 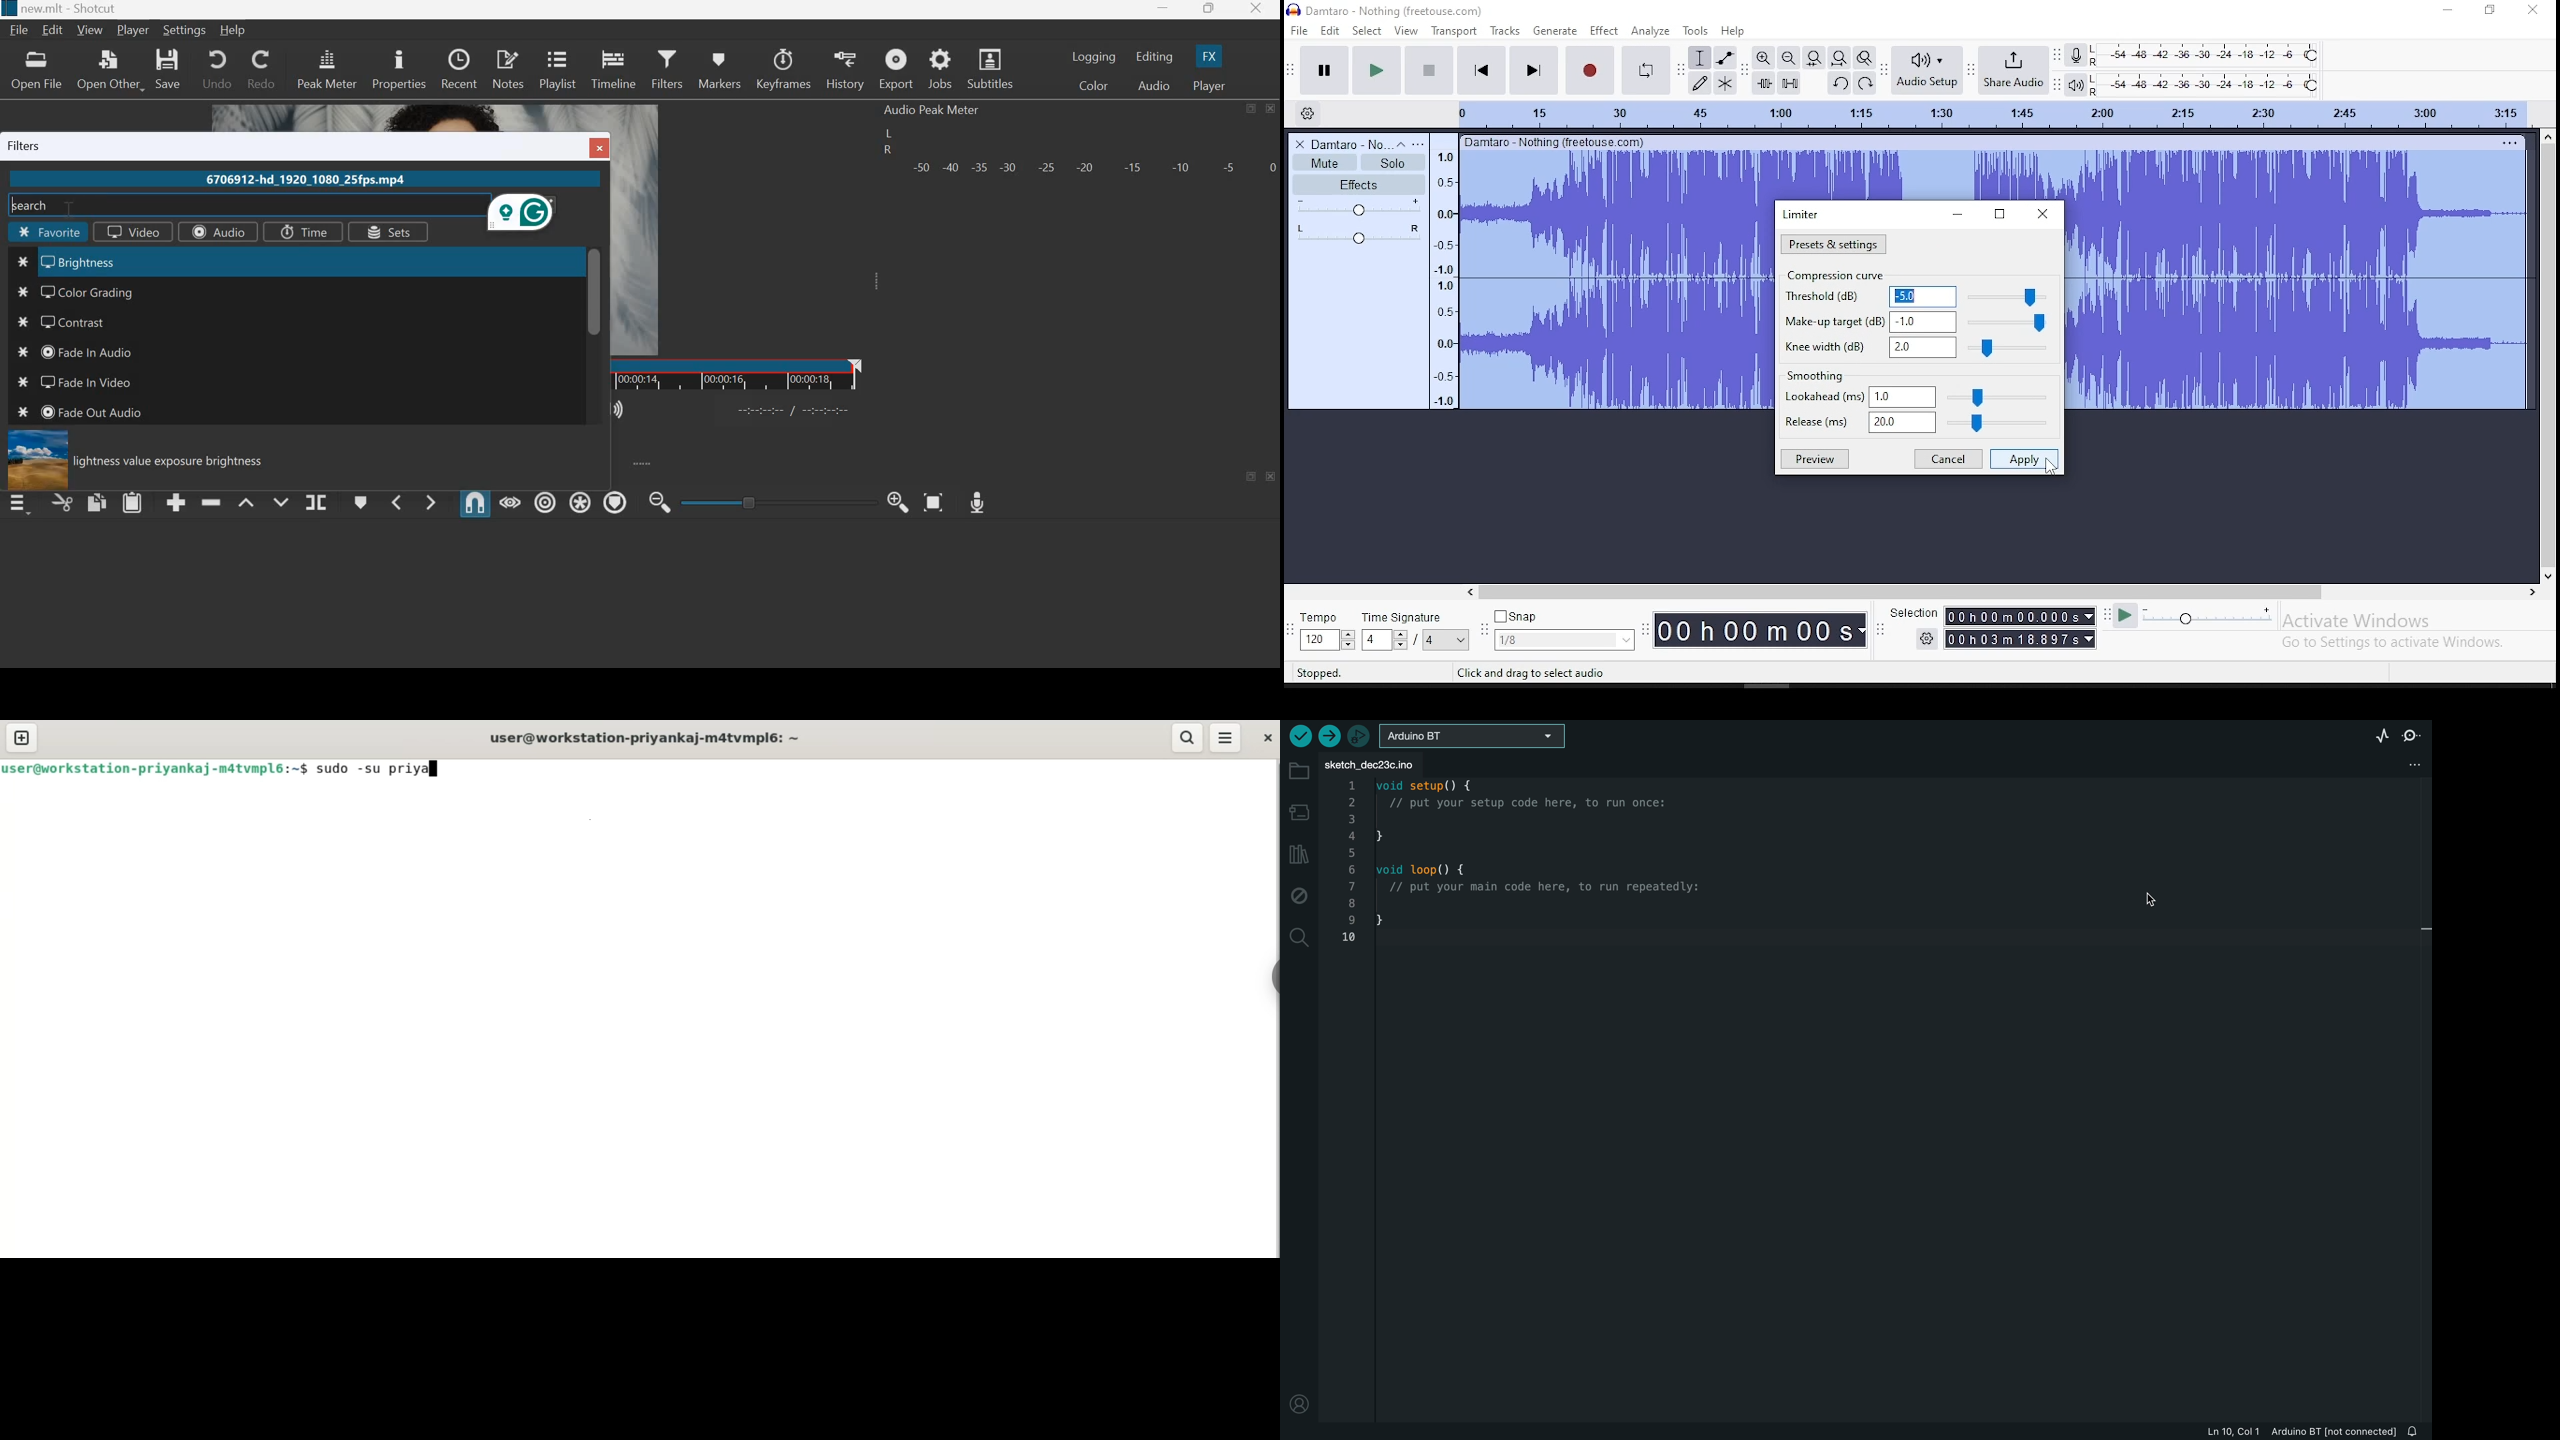 I want to click on zoom in, so click(x=1762, y=58).